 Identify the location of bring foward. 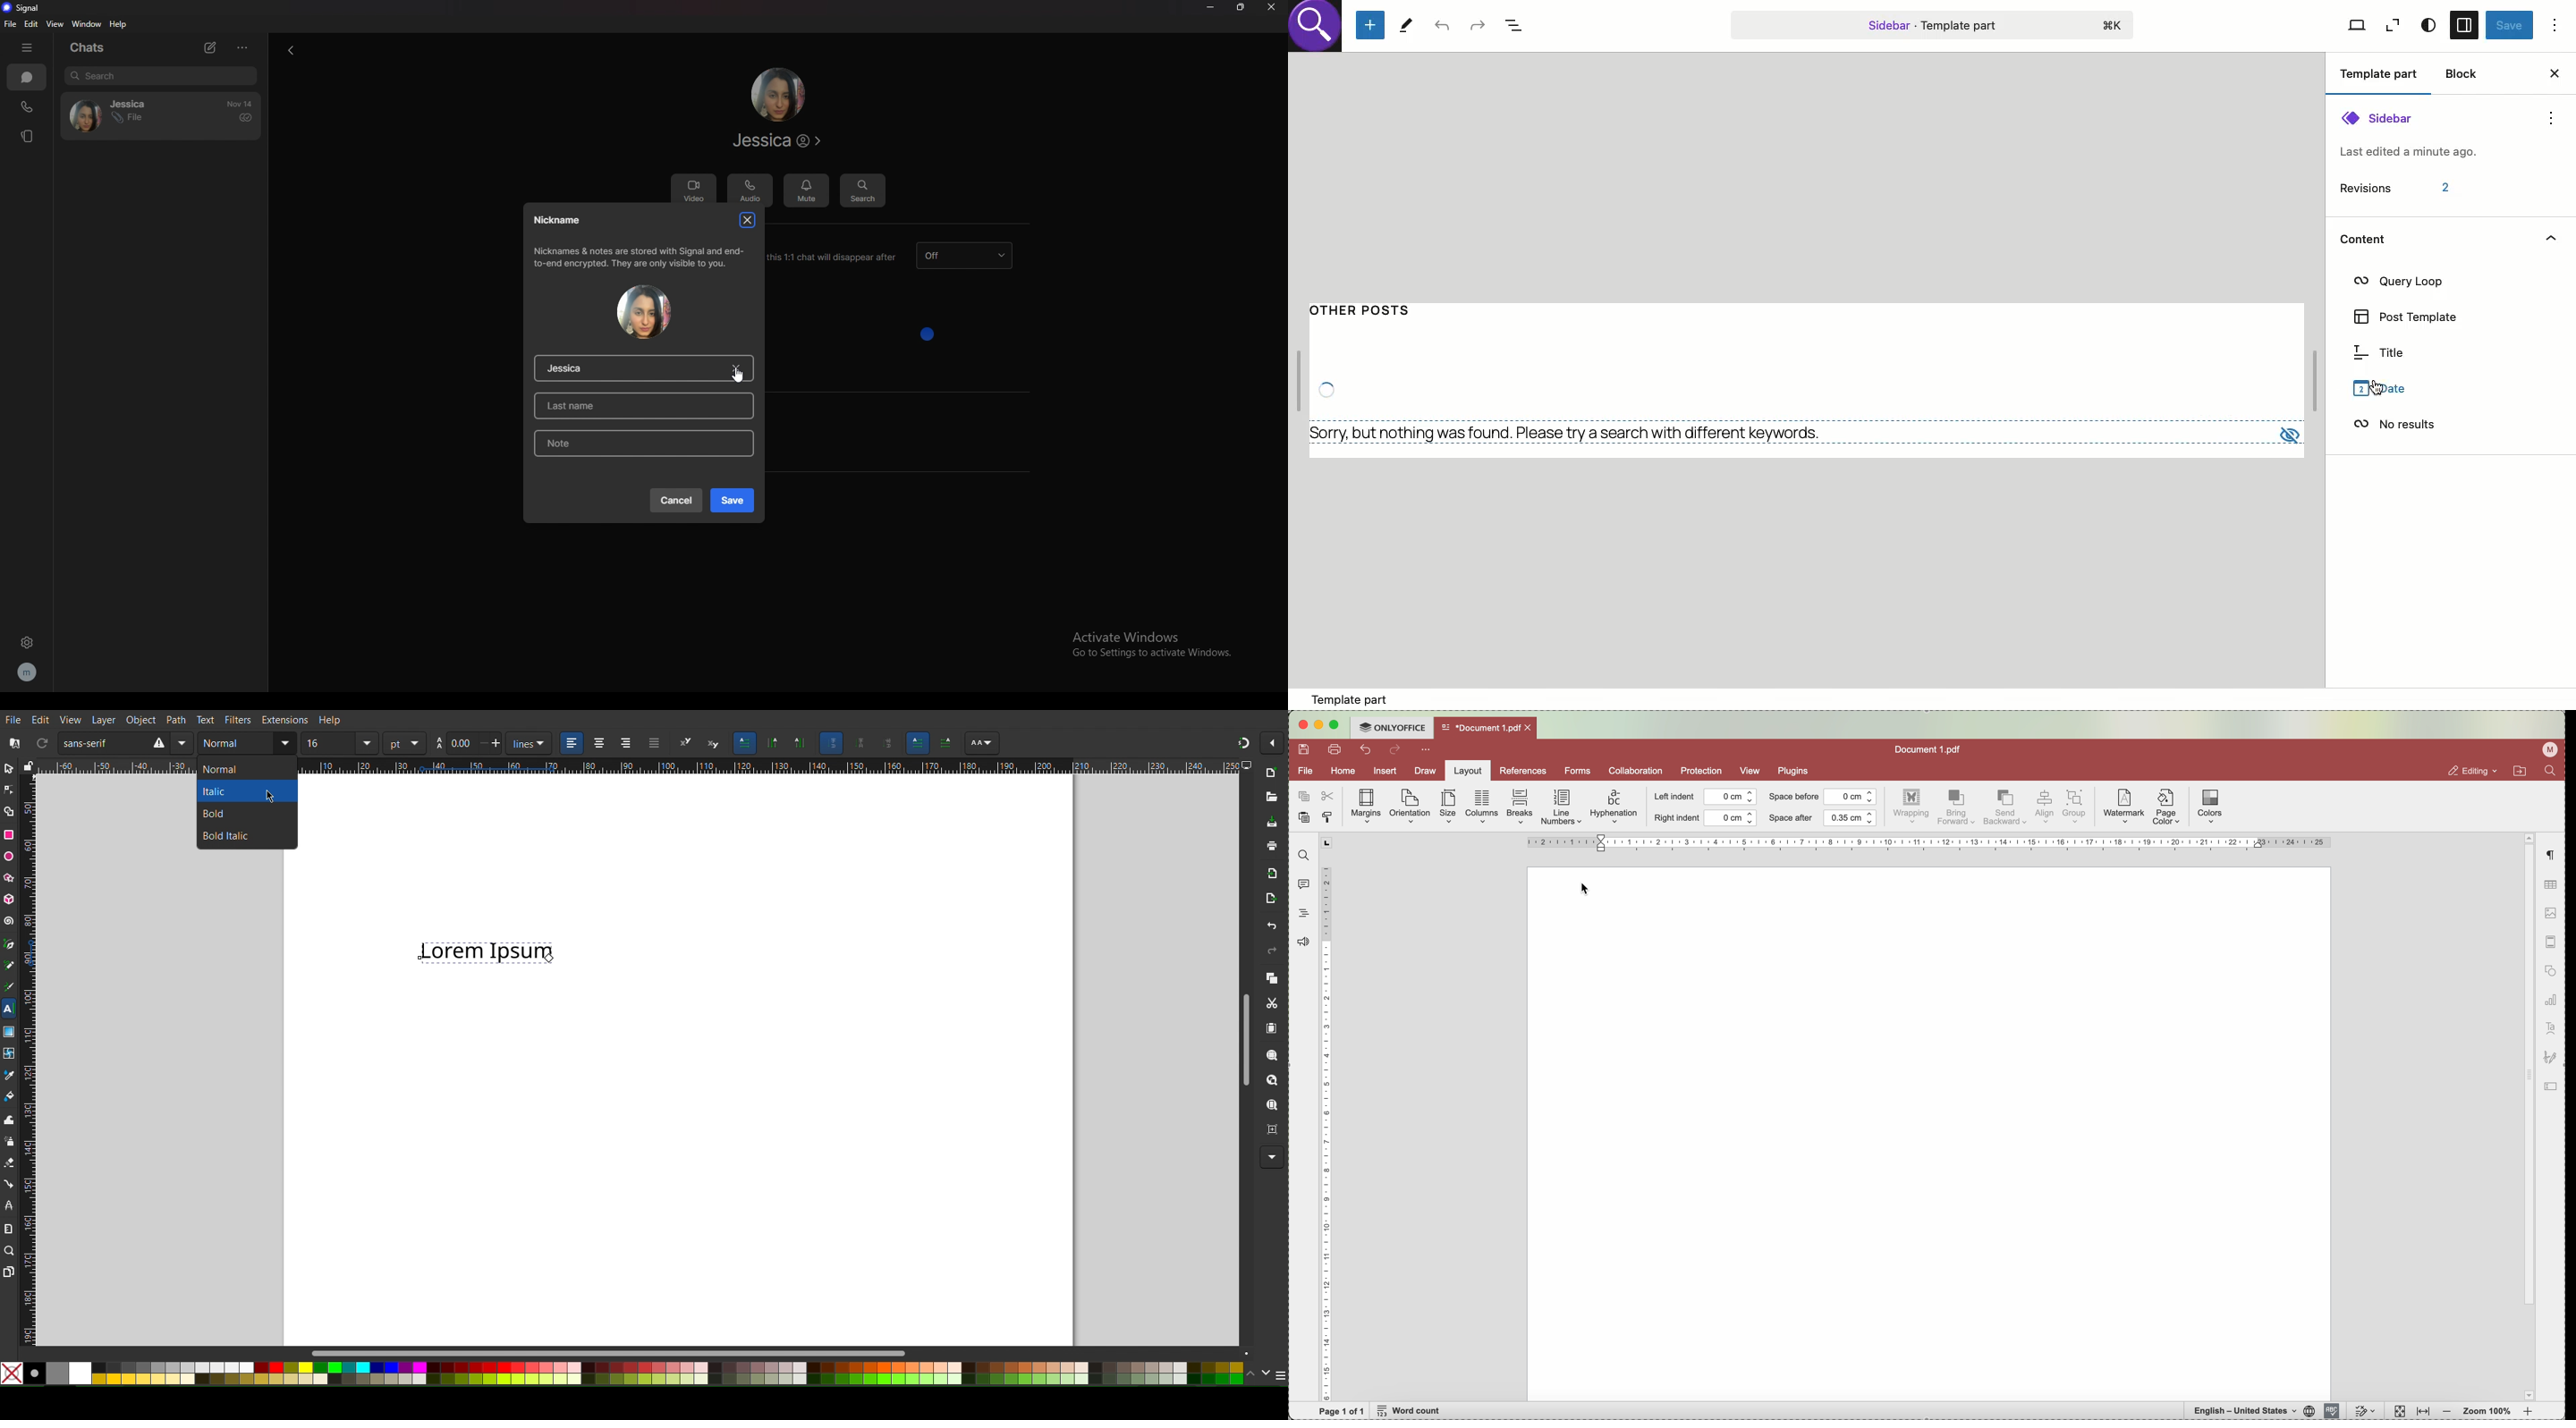
(1957, 808).